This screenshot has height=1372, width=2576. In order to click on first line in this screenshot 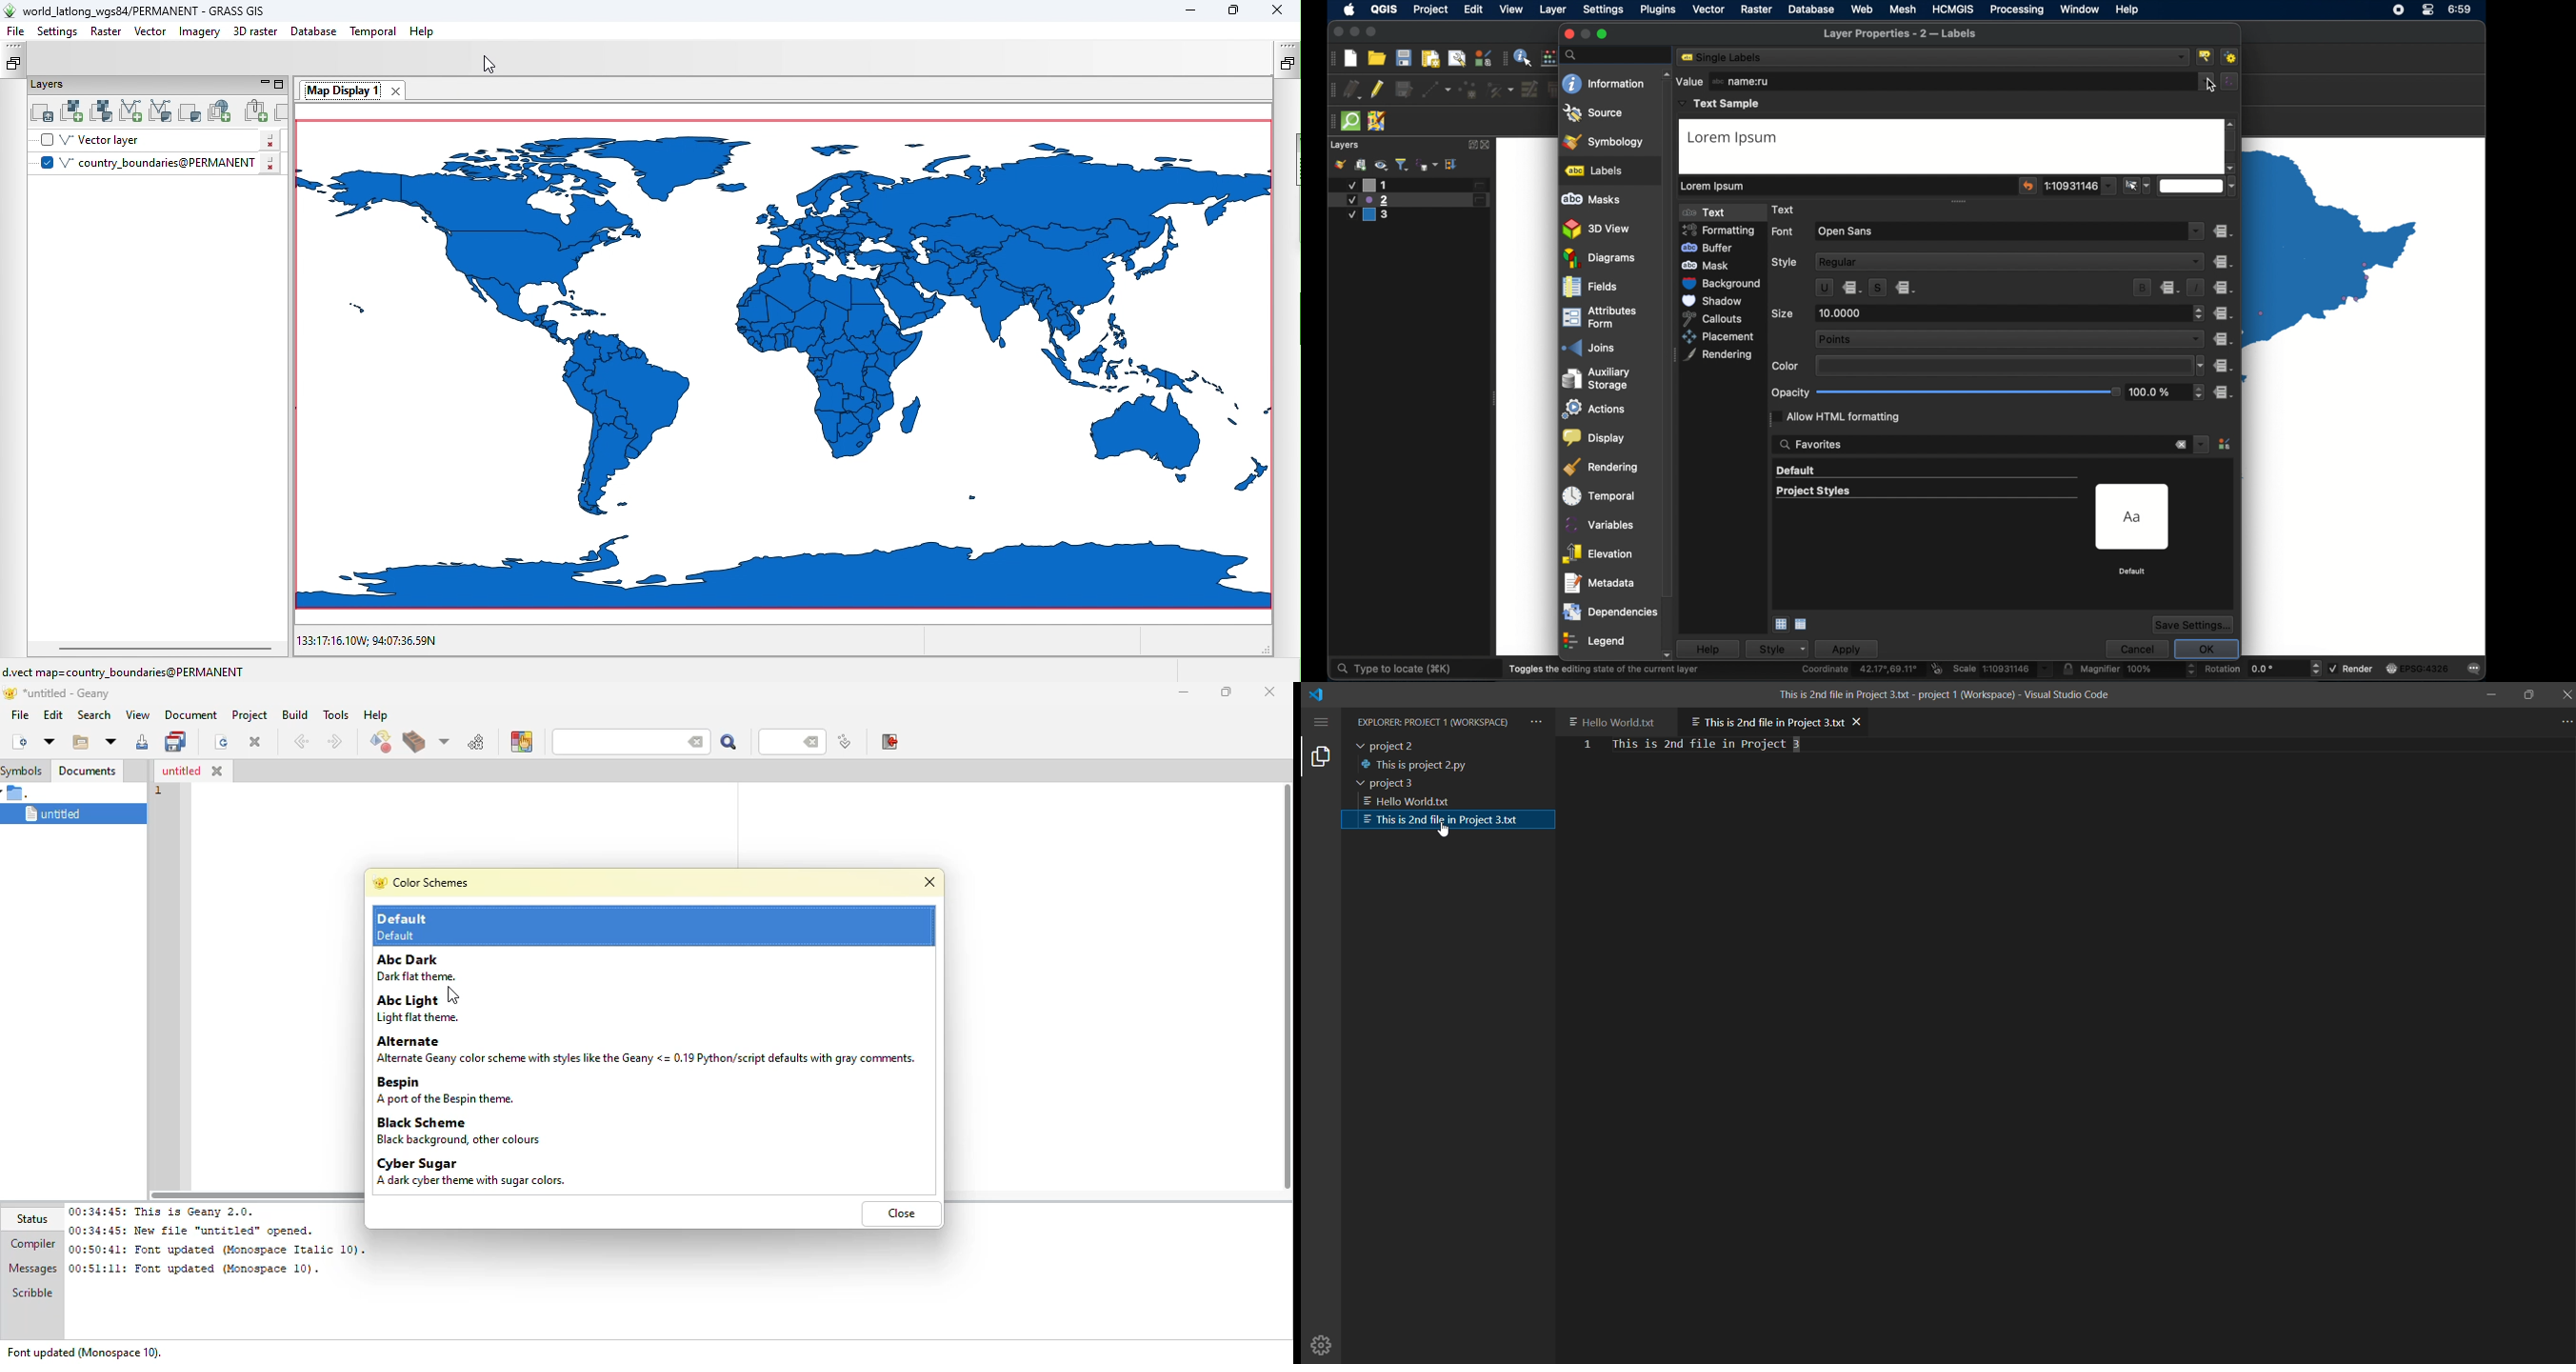, I will do `click(1588, 746)`.